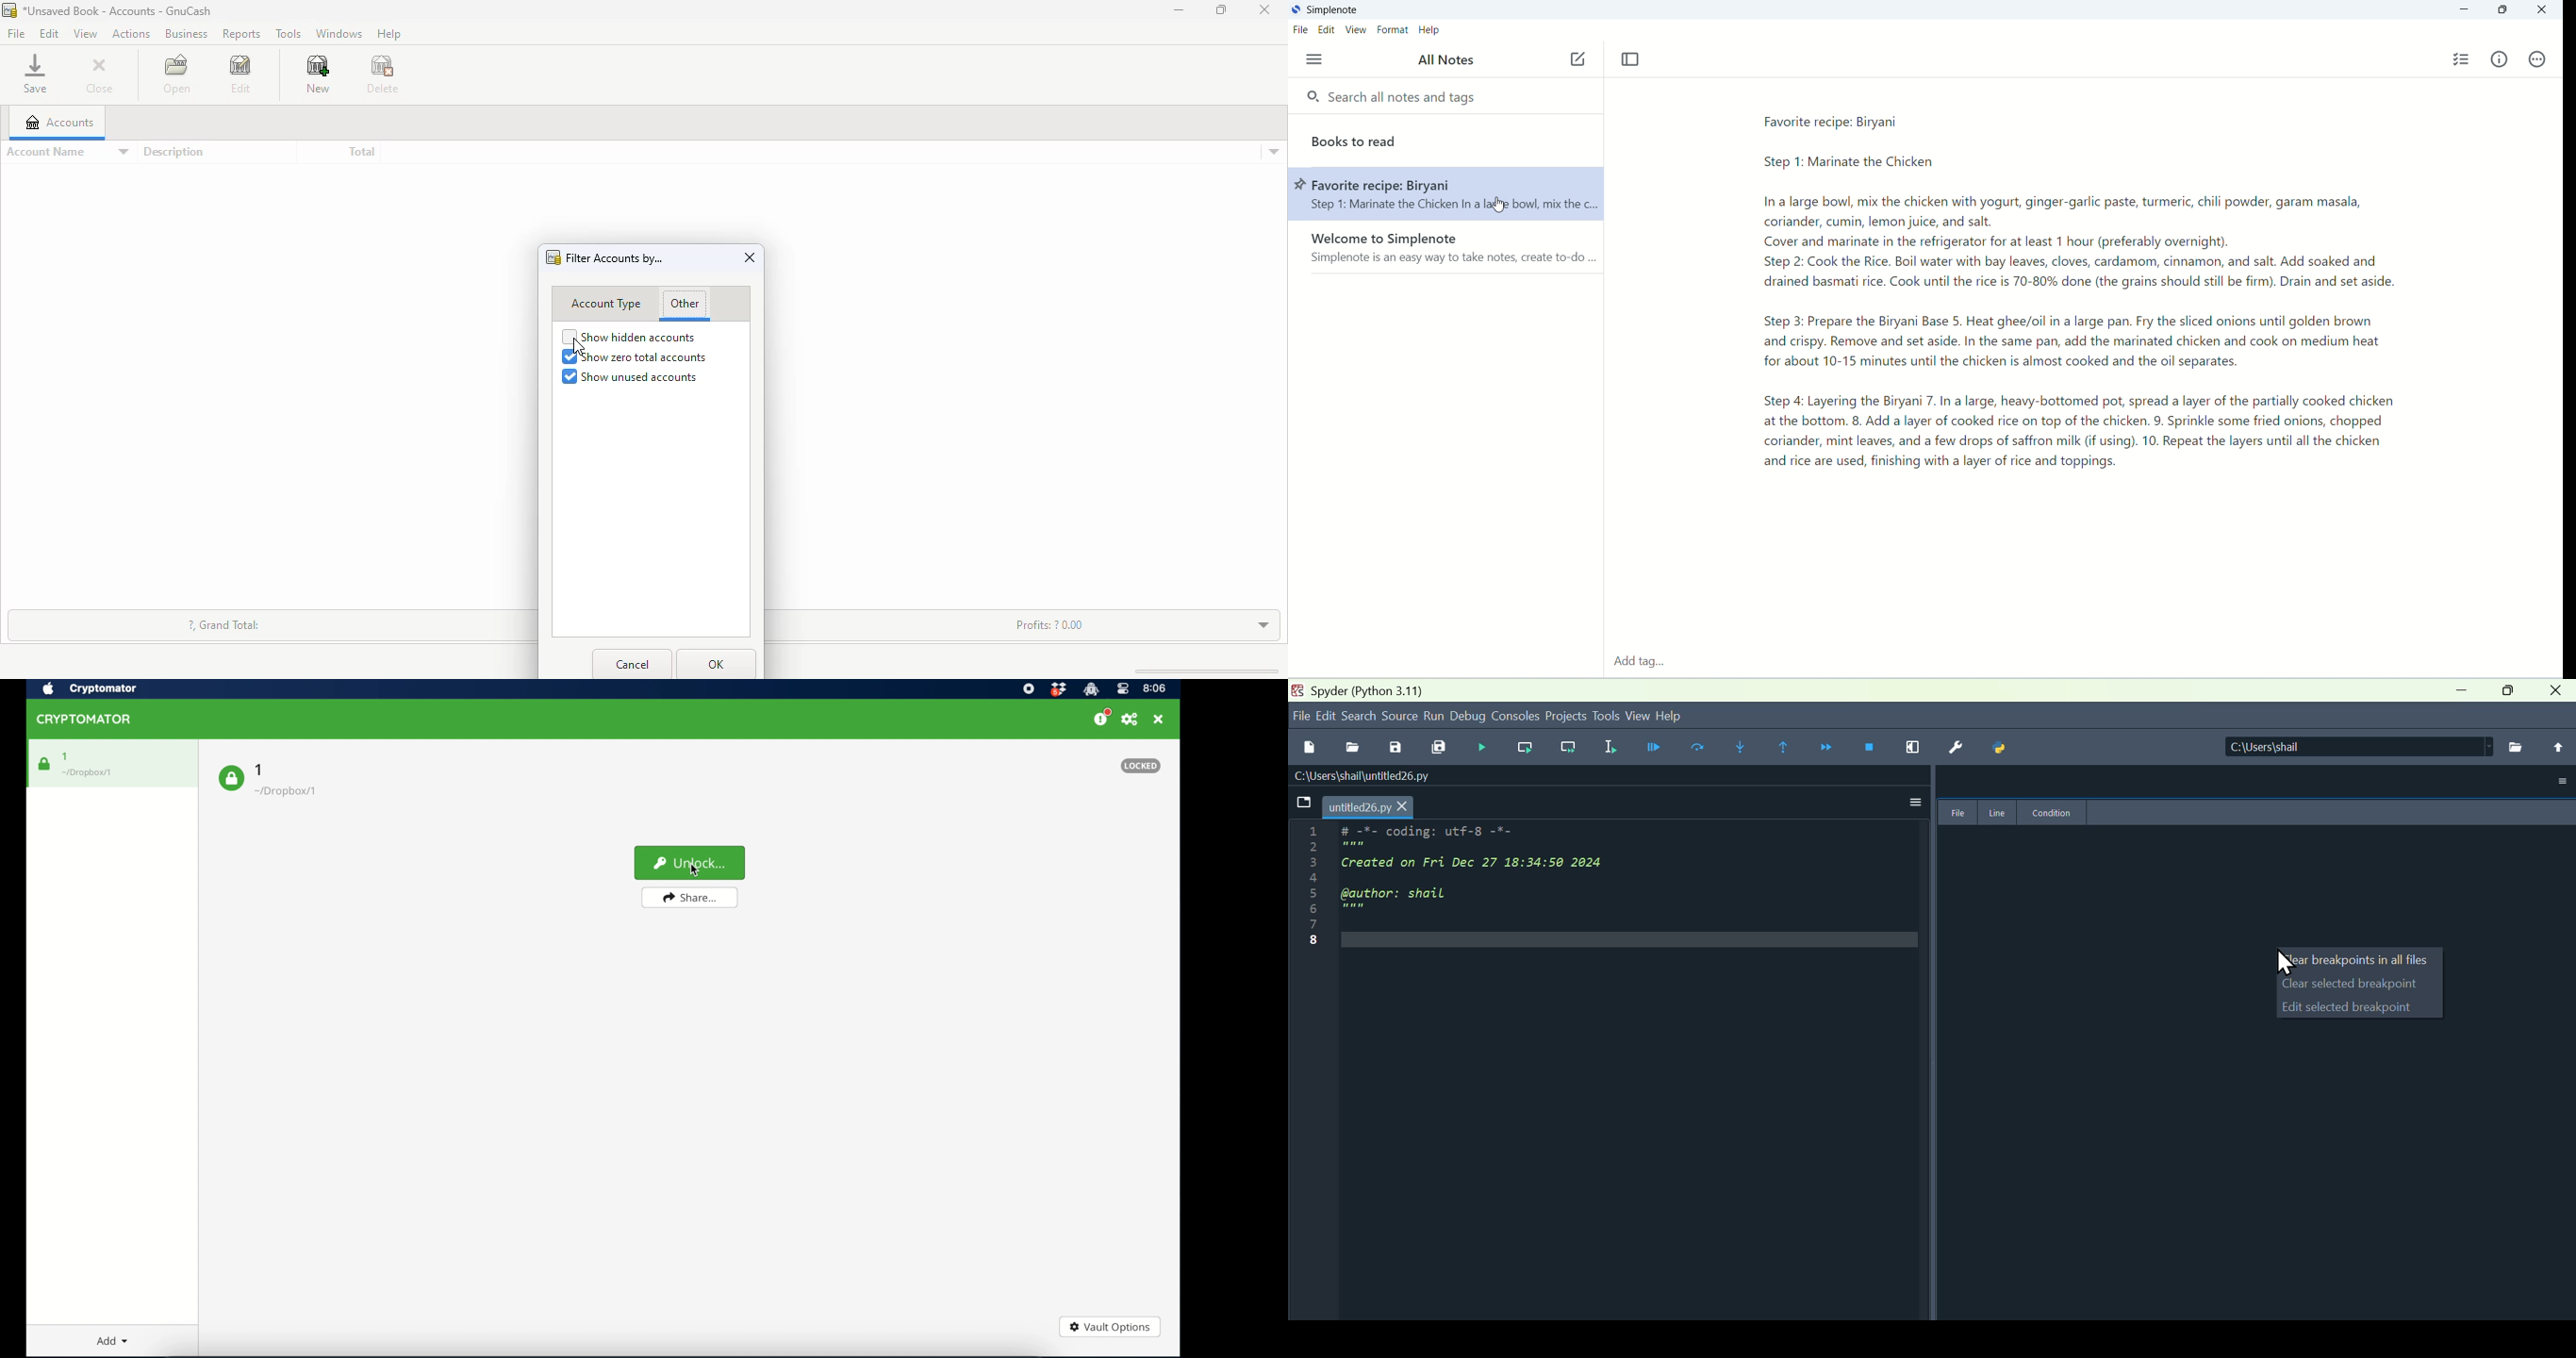  Describe the element at coordinates (2462, 690) in the screenshot. I see `minimize` at that location.